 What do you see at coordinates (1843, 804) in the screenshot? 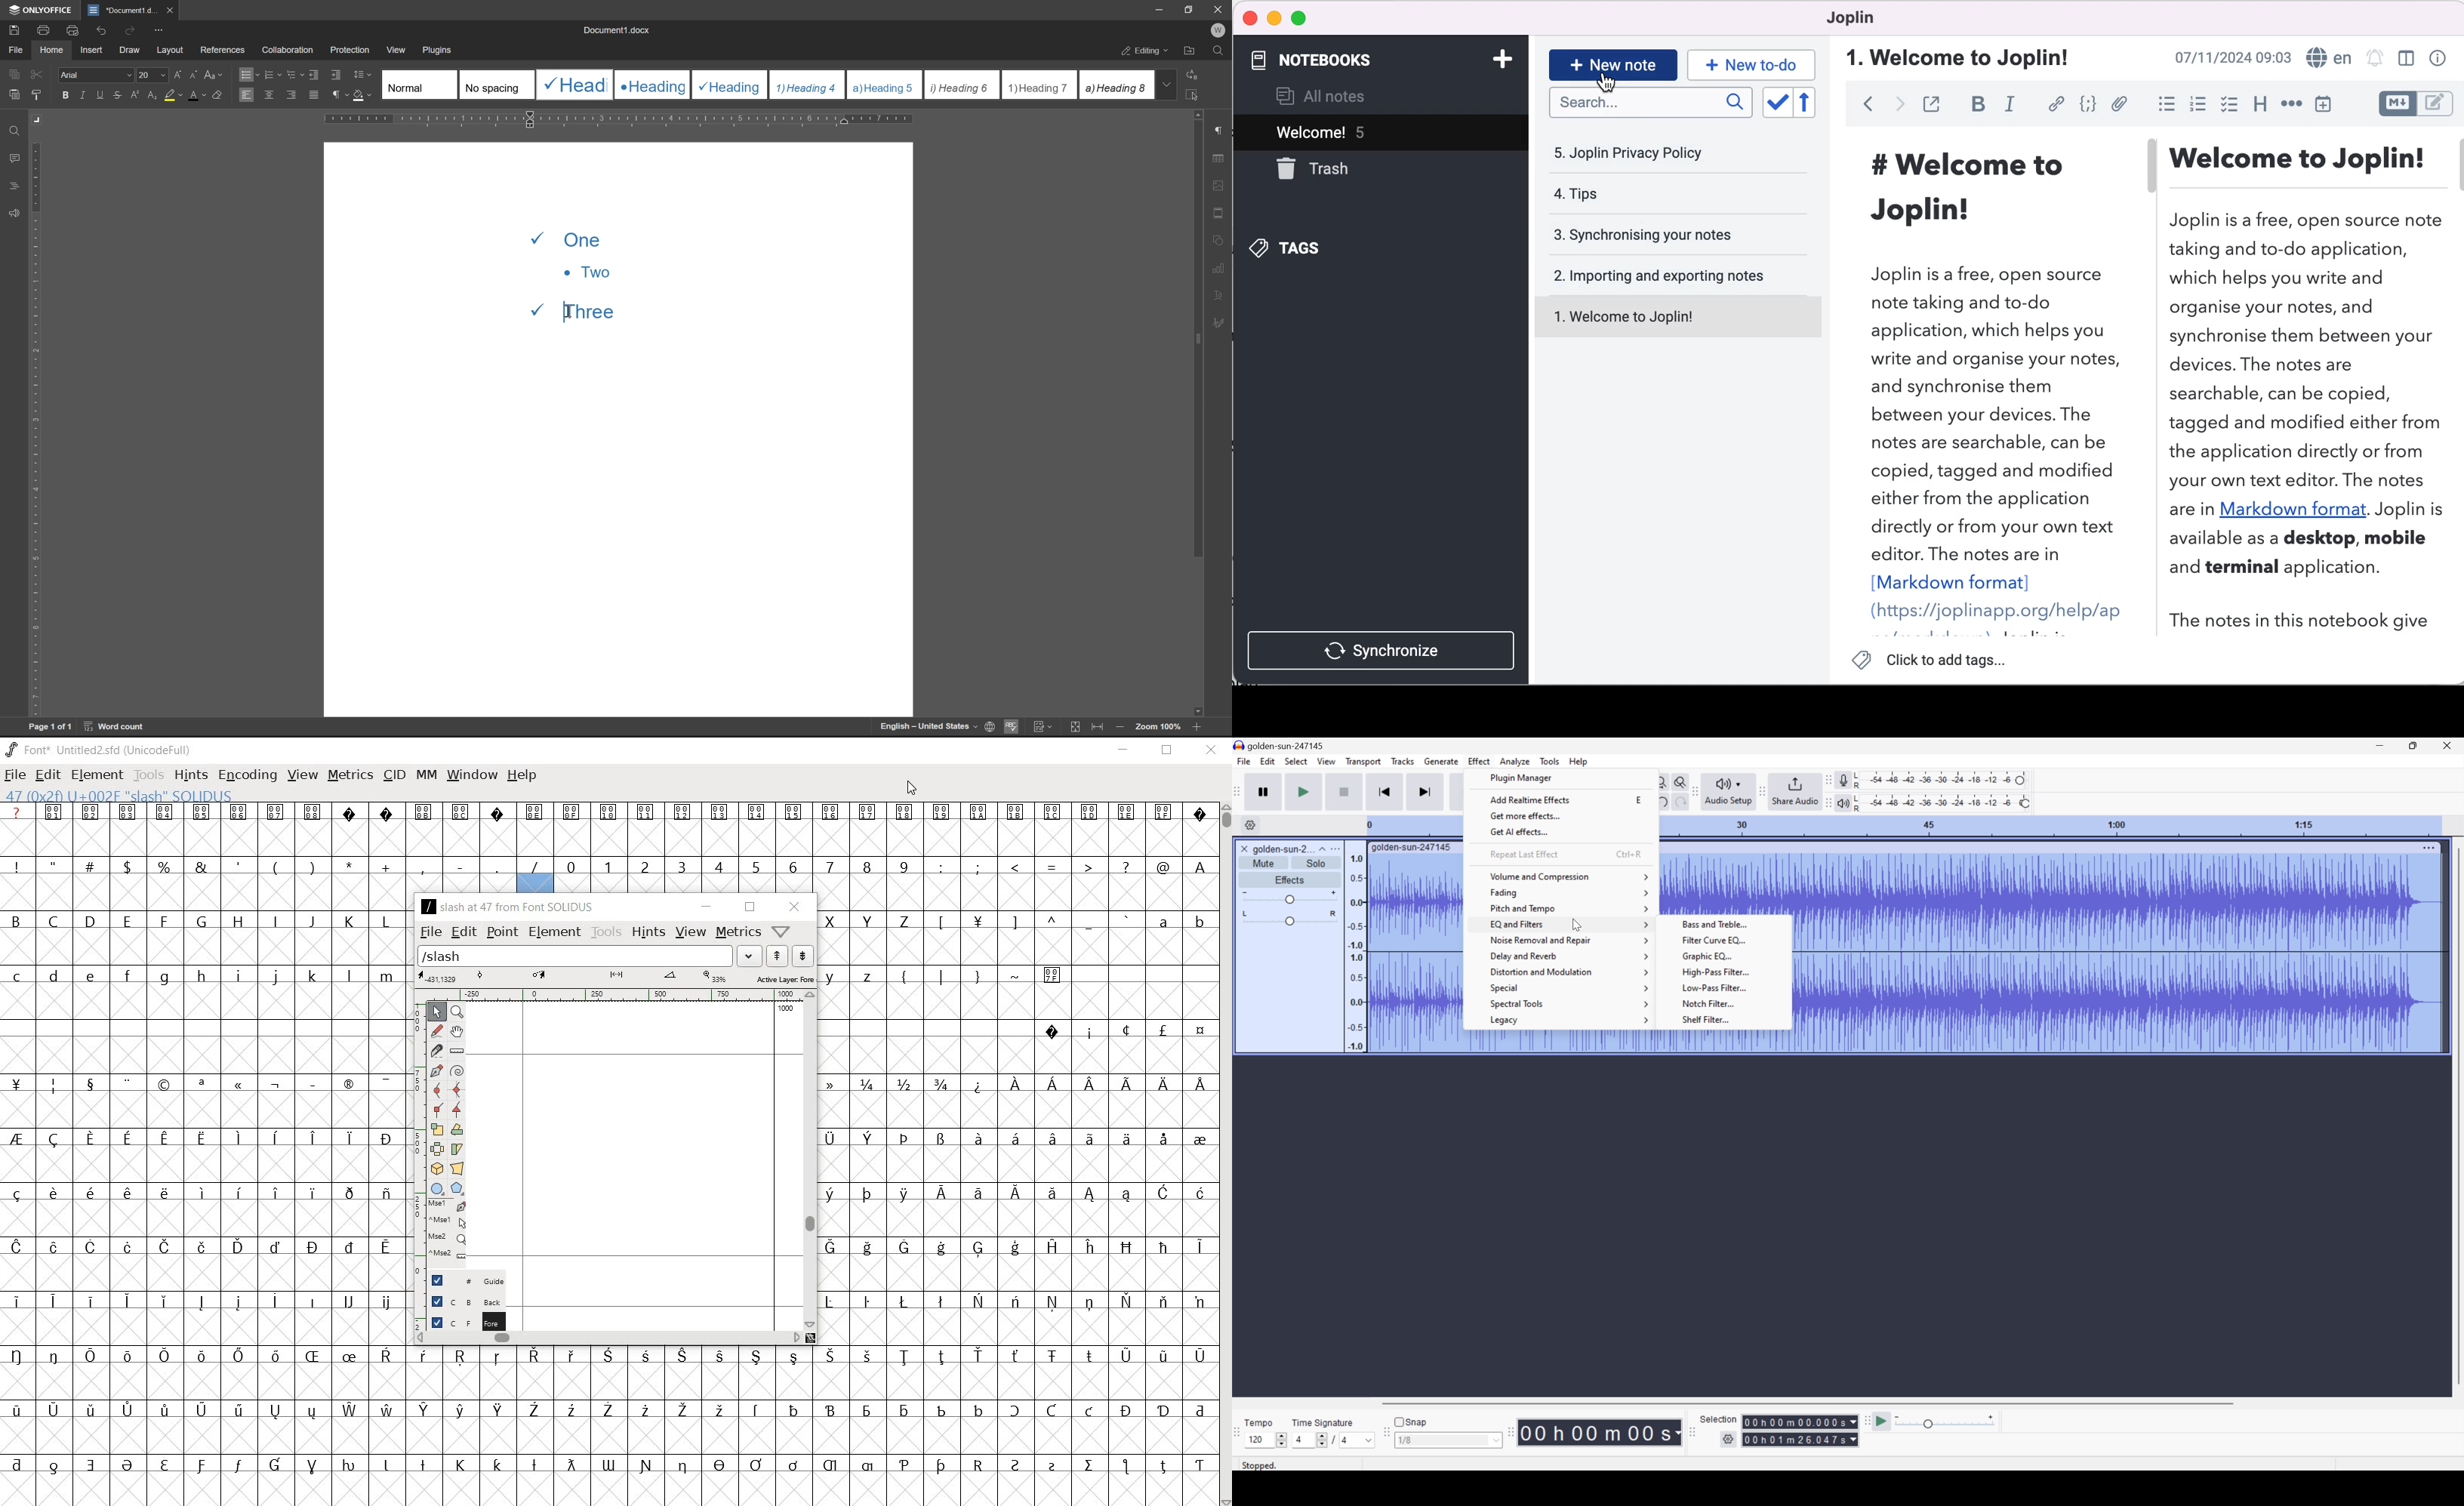
I see `Playback meter` at bounding box center [1843, 804].